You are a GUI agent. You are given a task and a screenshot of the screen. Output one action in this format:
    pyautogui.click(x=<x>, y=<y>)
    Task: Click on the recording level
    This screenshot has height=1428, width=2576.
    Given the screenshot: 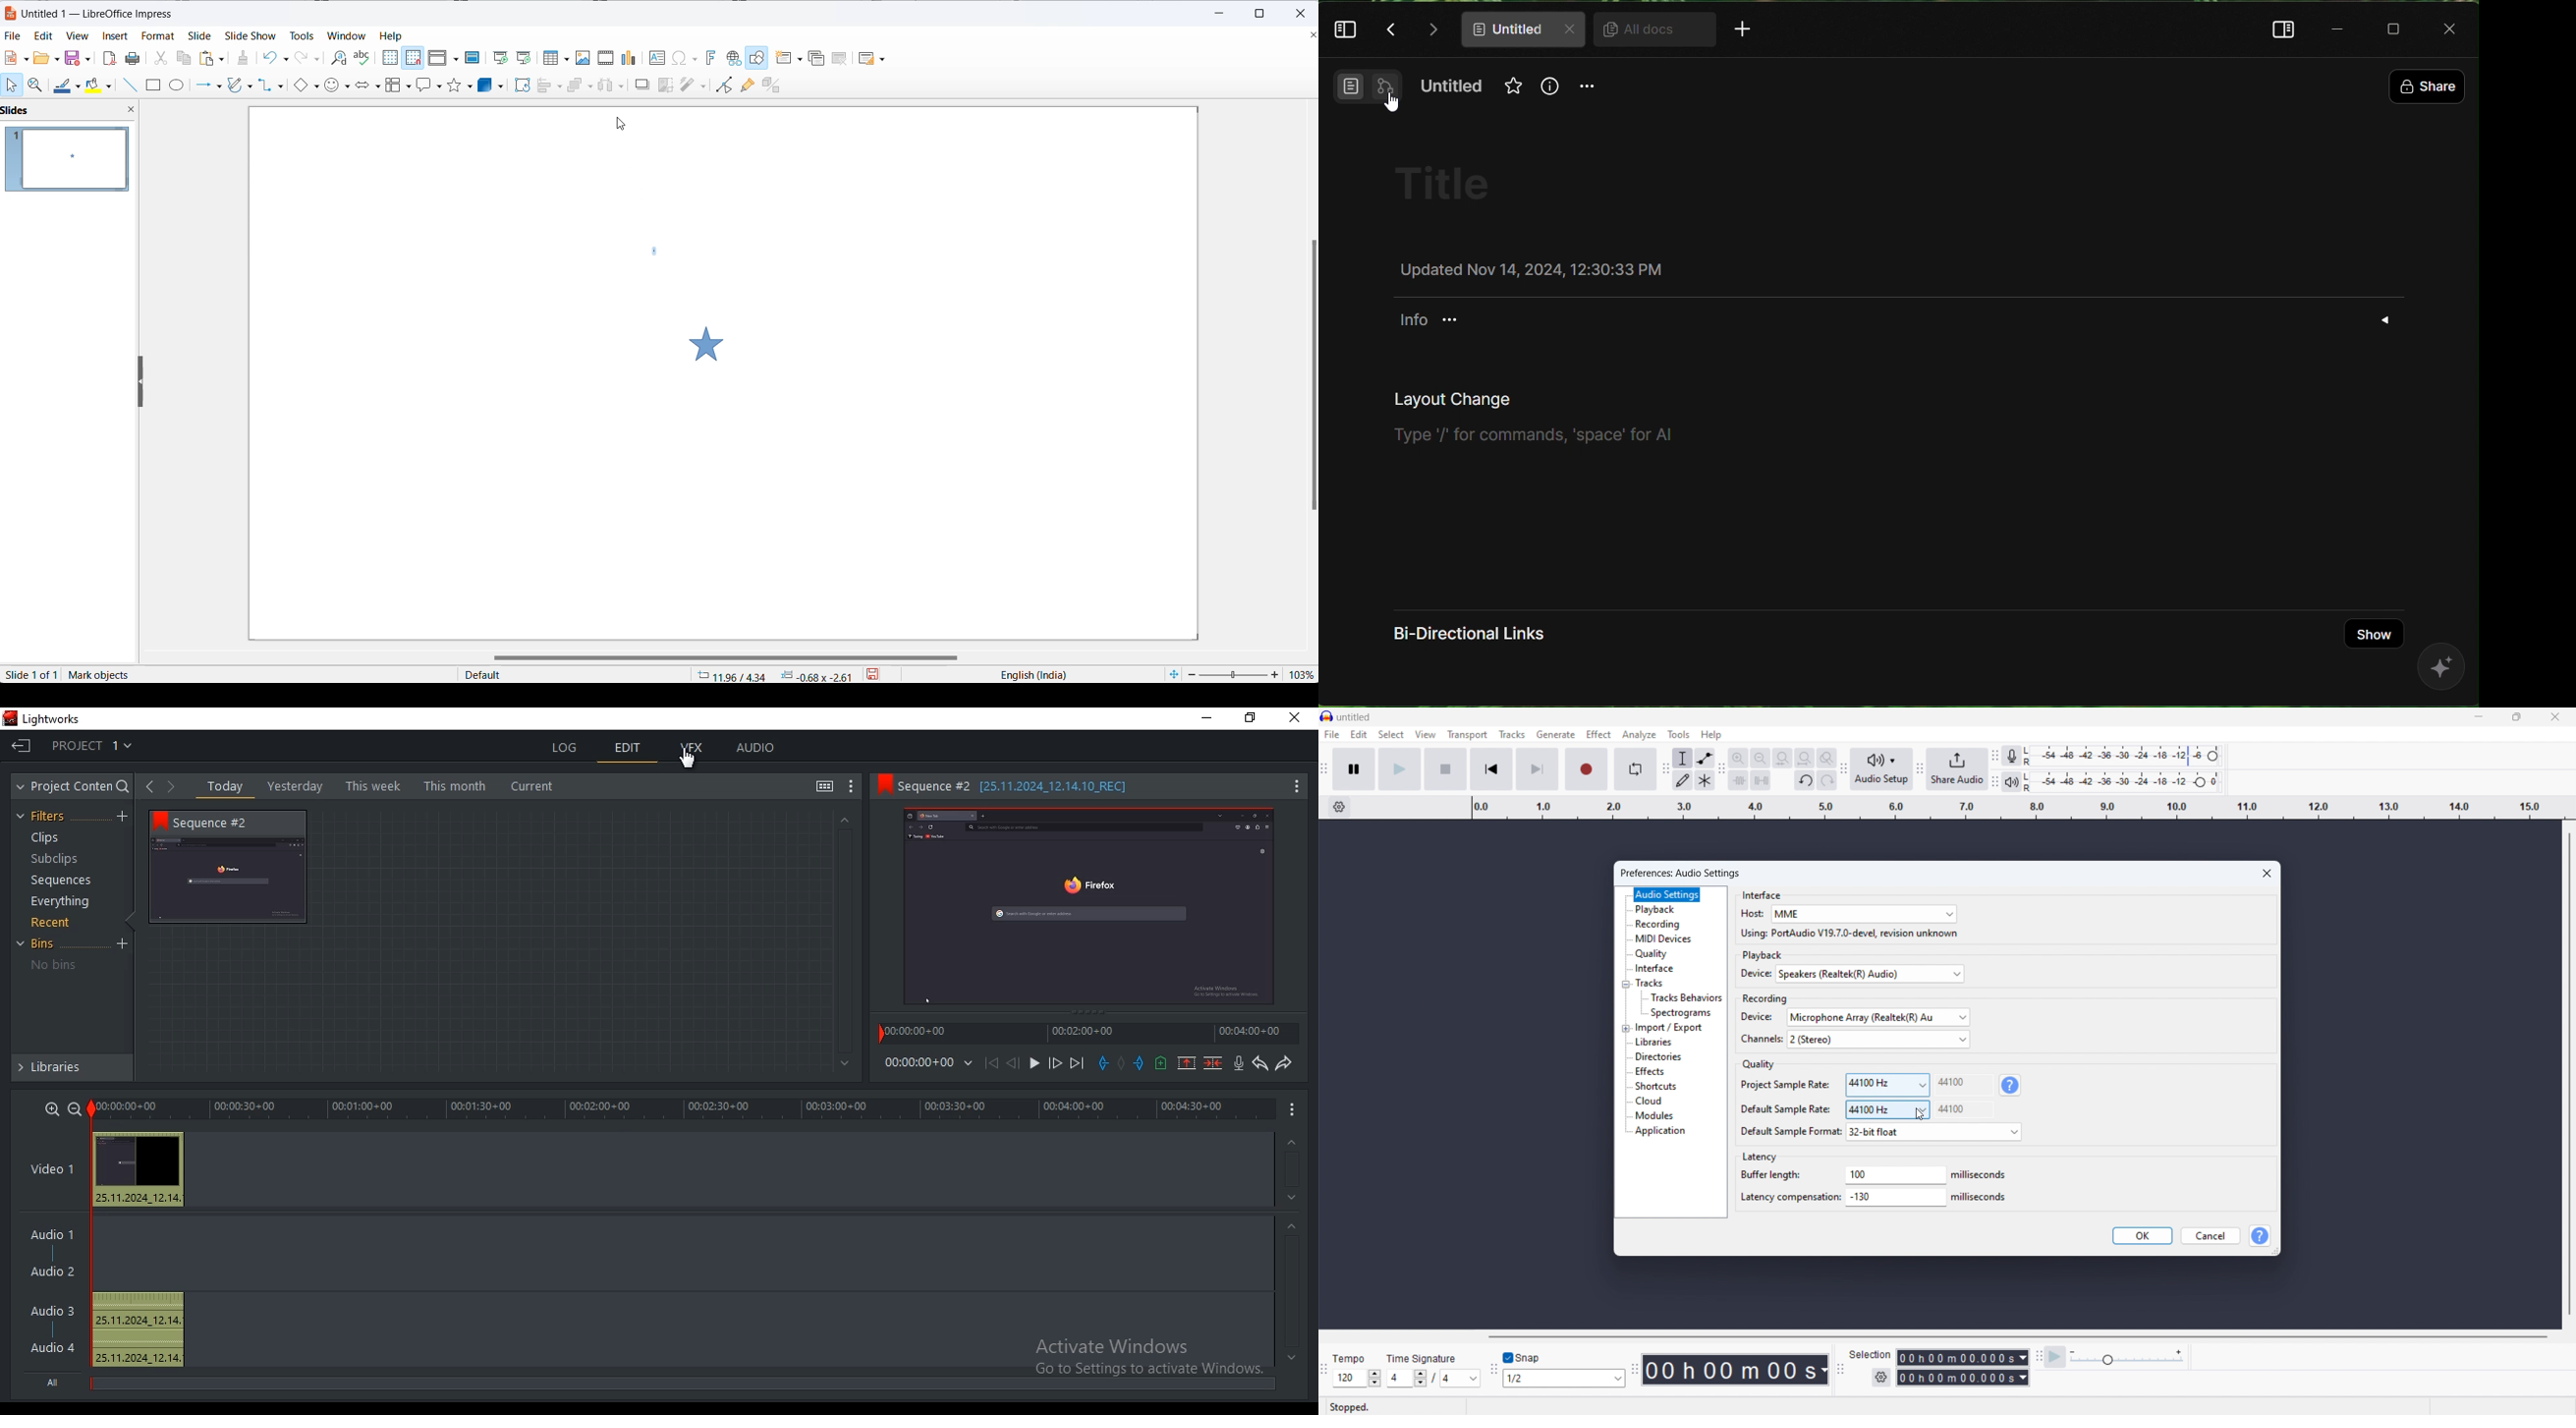 What is the action you would take?
    pyautogui.click(x=2127, y=757)
    